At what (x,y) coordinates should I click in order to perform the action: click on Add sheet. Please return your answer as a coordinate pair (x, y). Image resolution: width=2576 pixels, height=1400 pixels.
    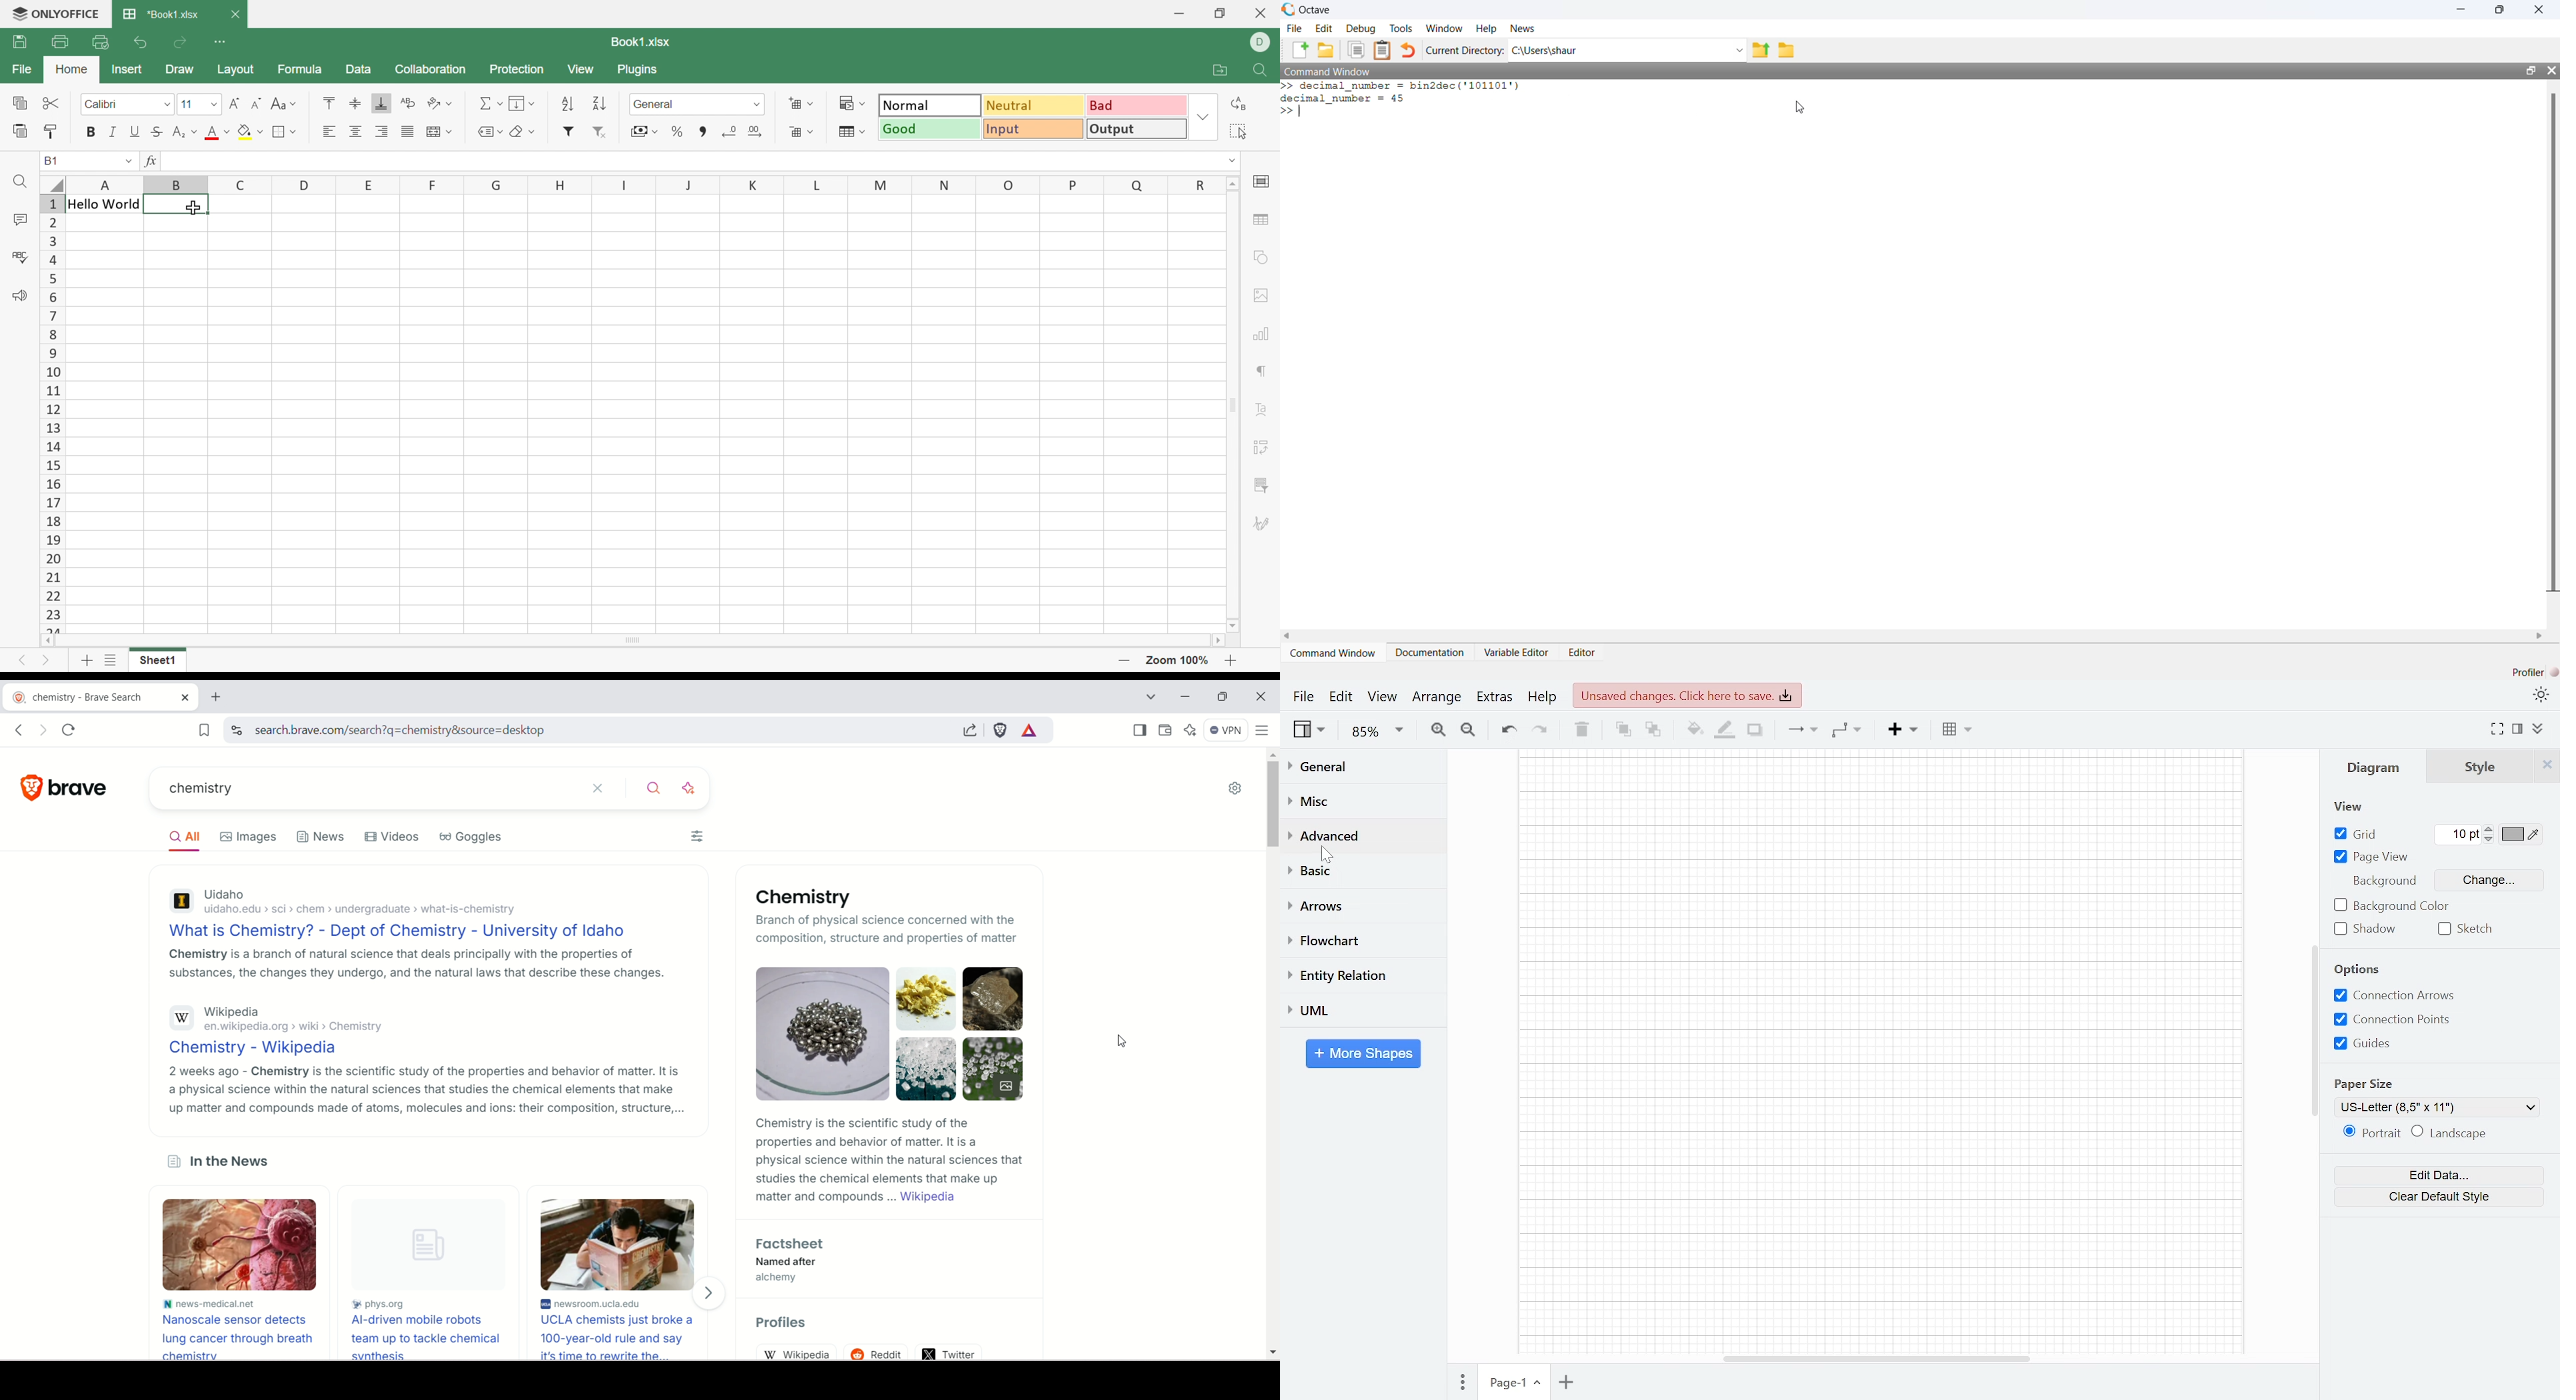
    Looking at the image, I should click on (84, 661).